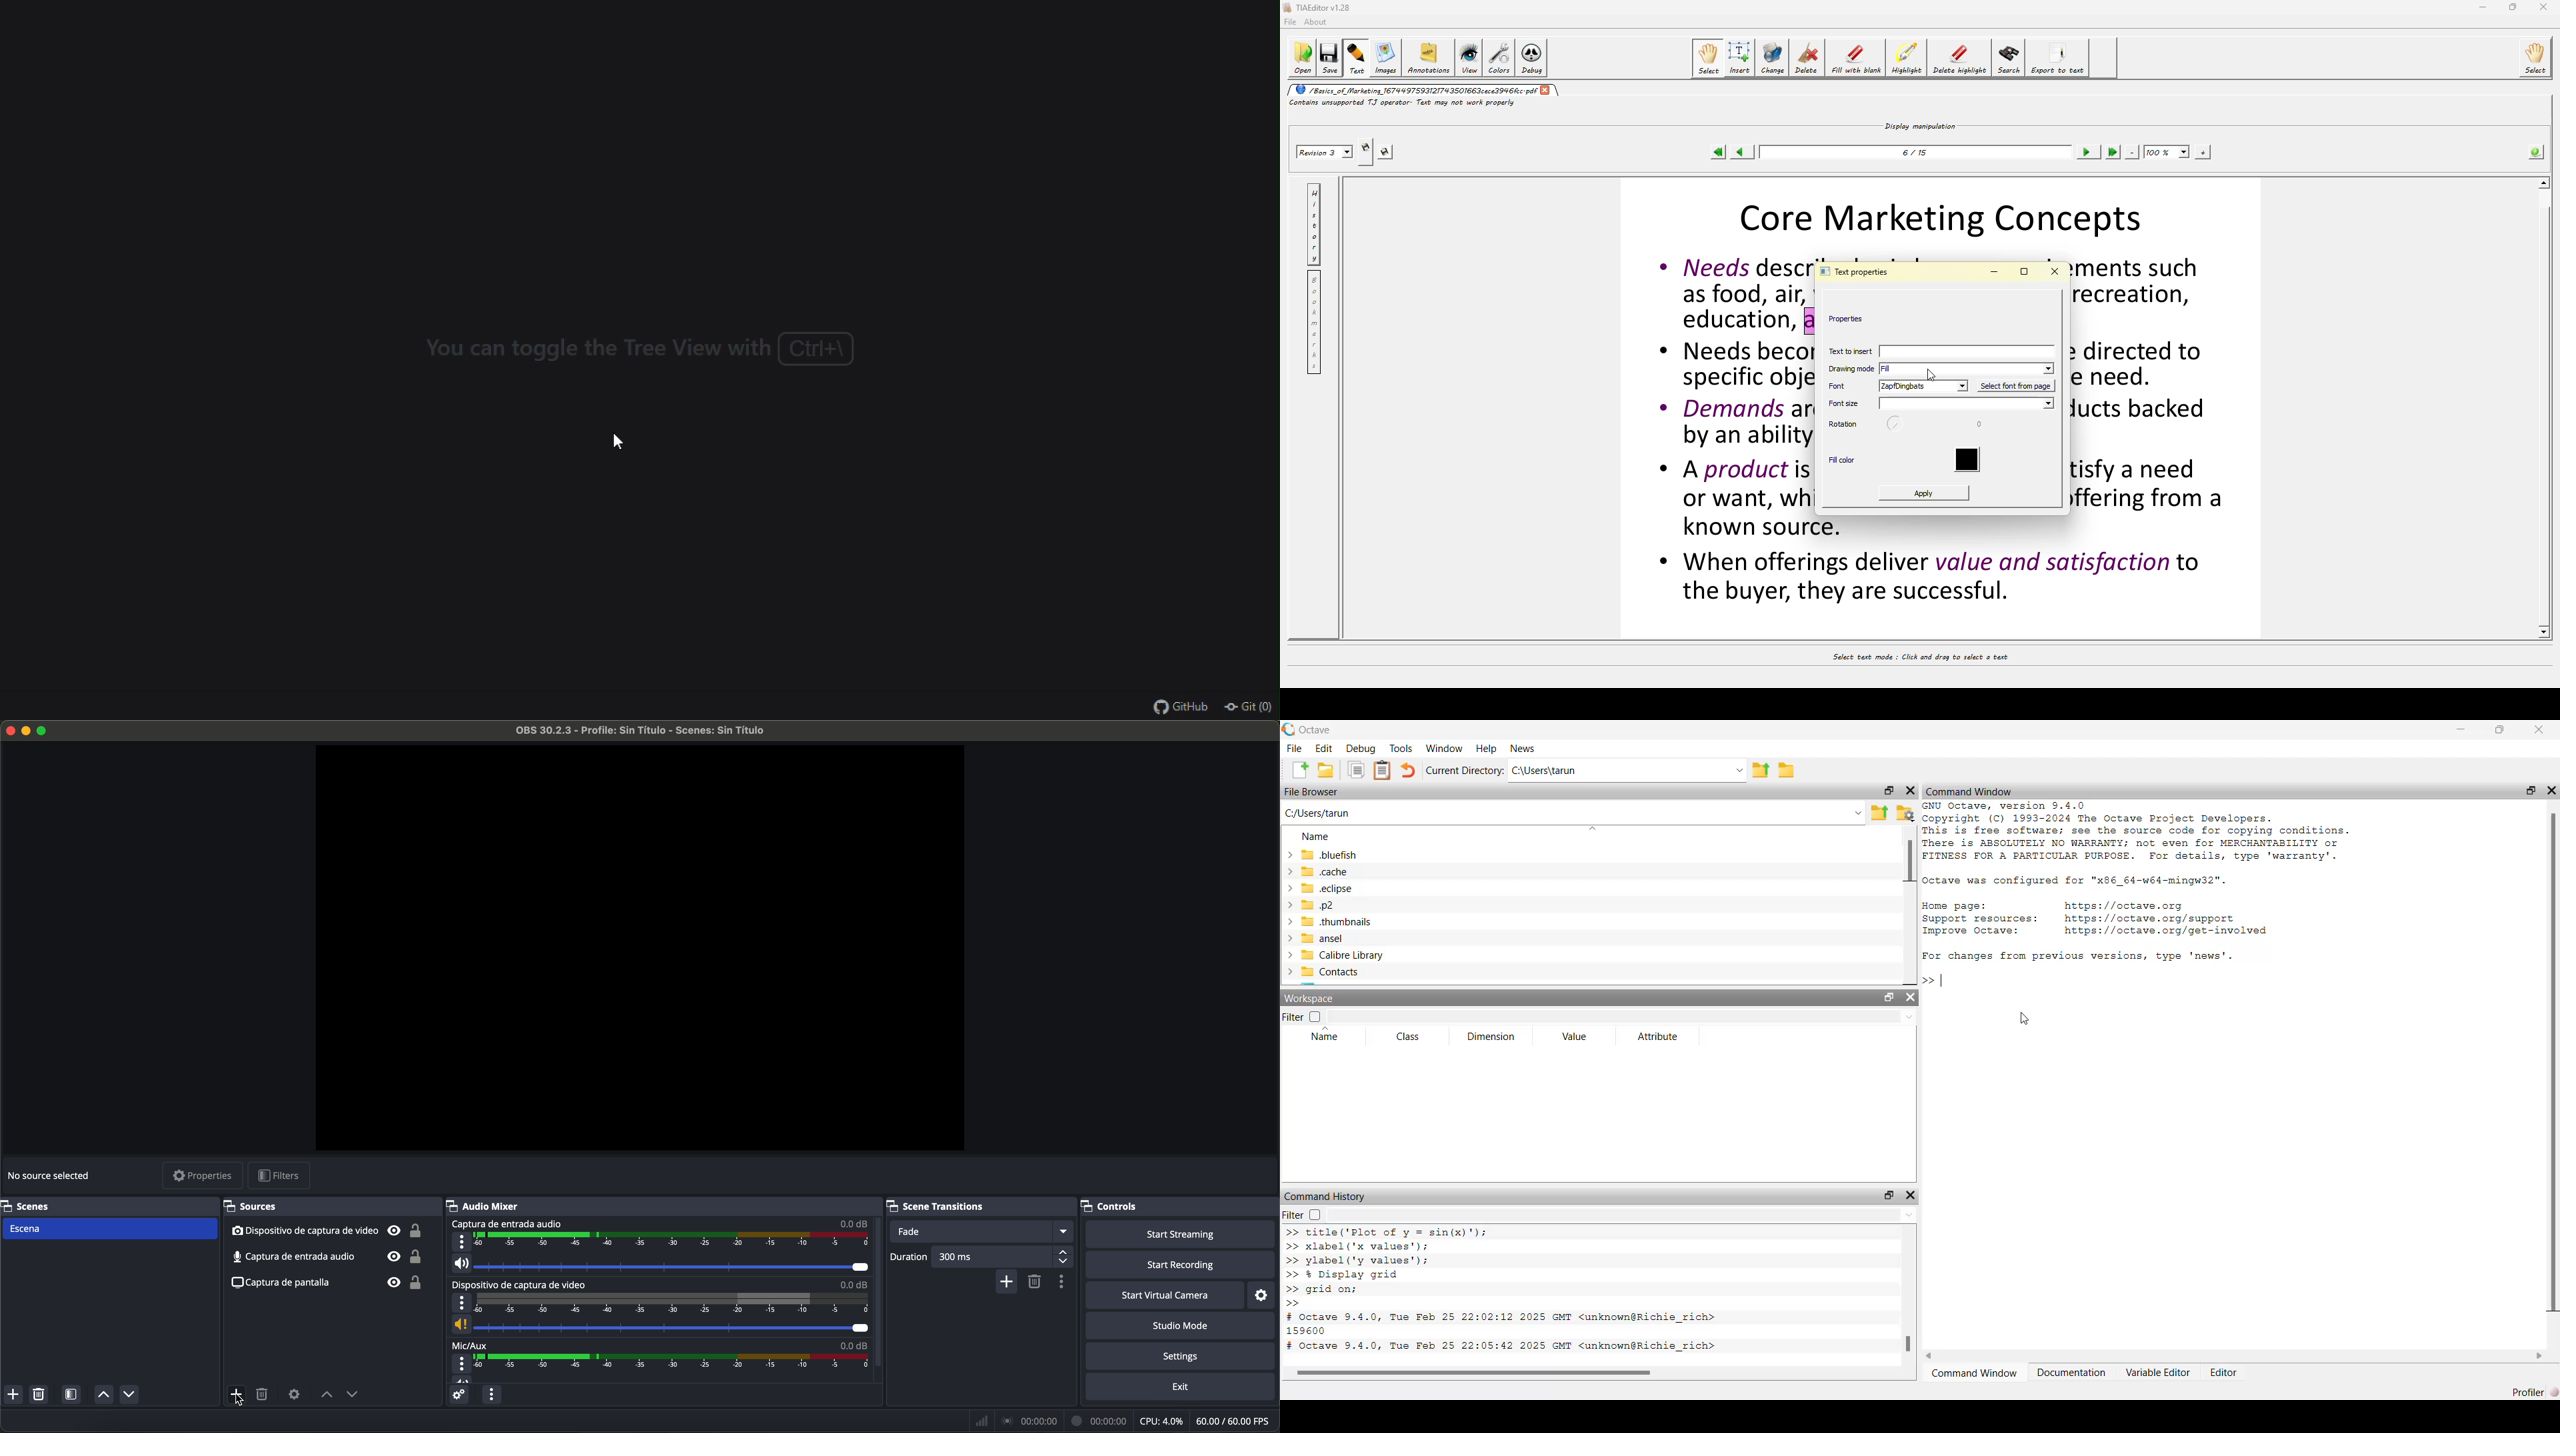  I want to click on Help, so click(1487, 749).